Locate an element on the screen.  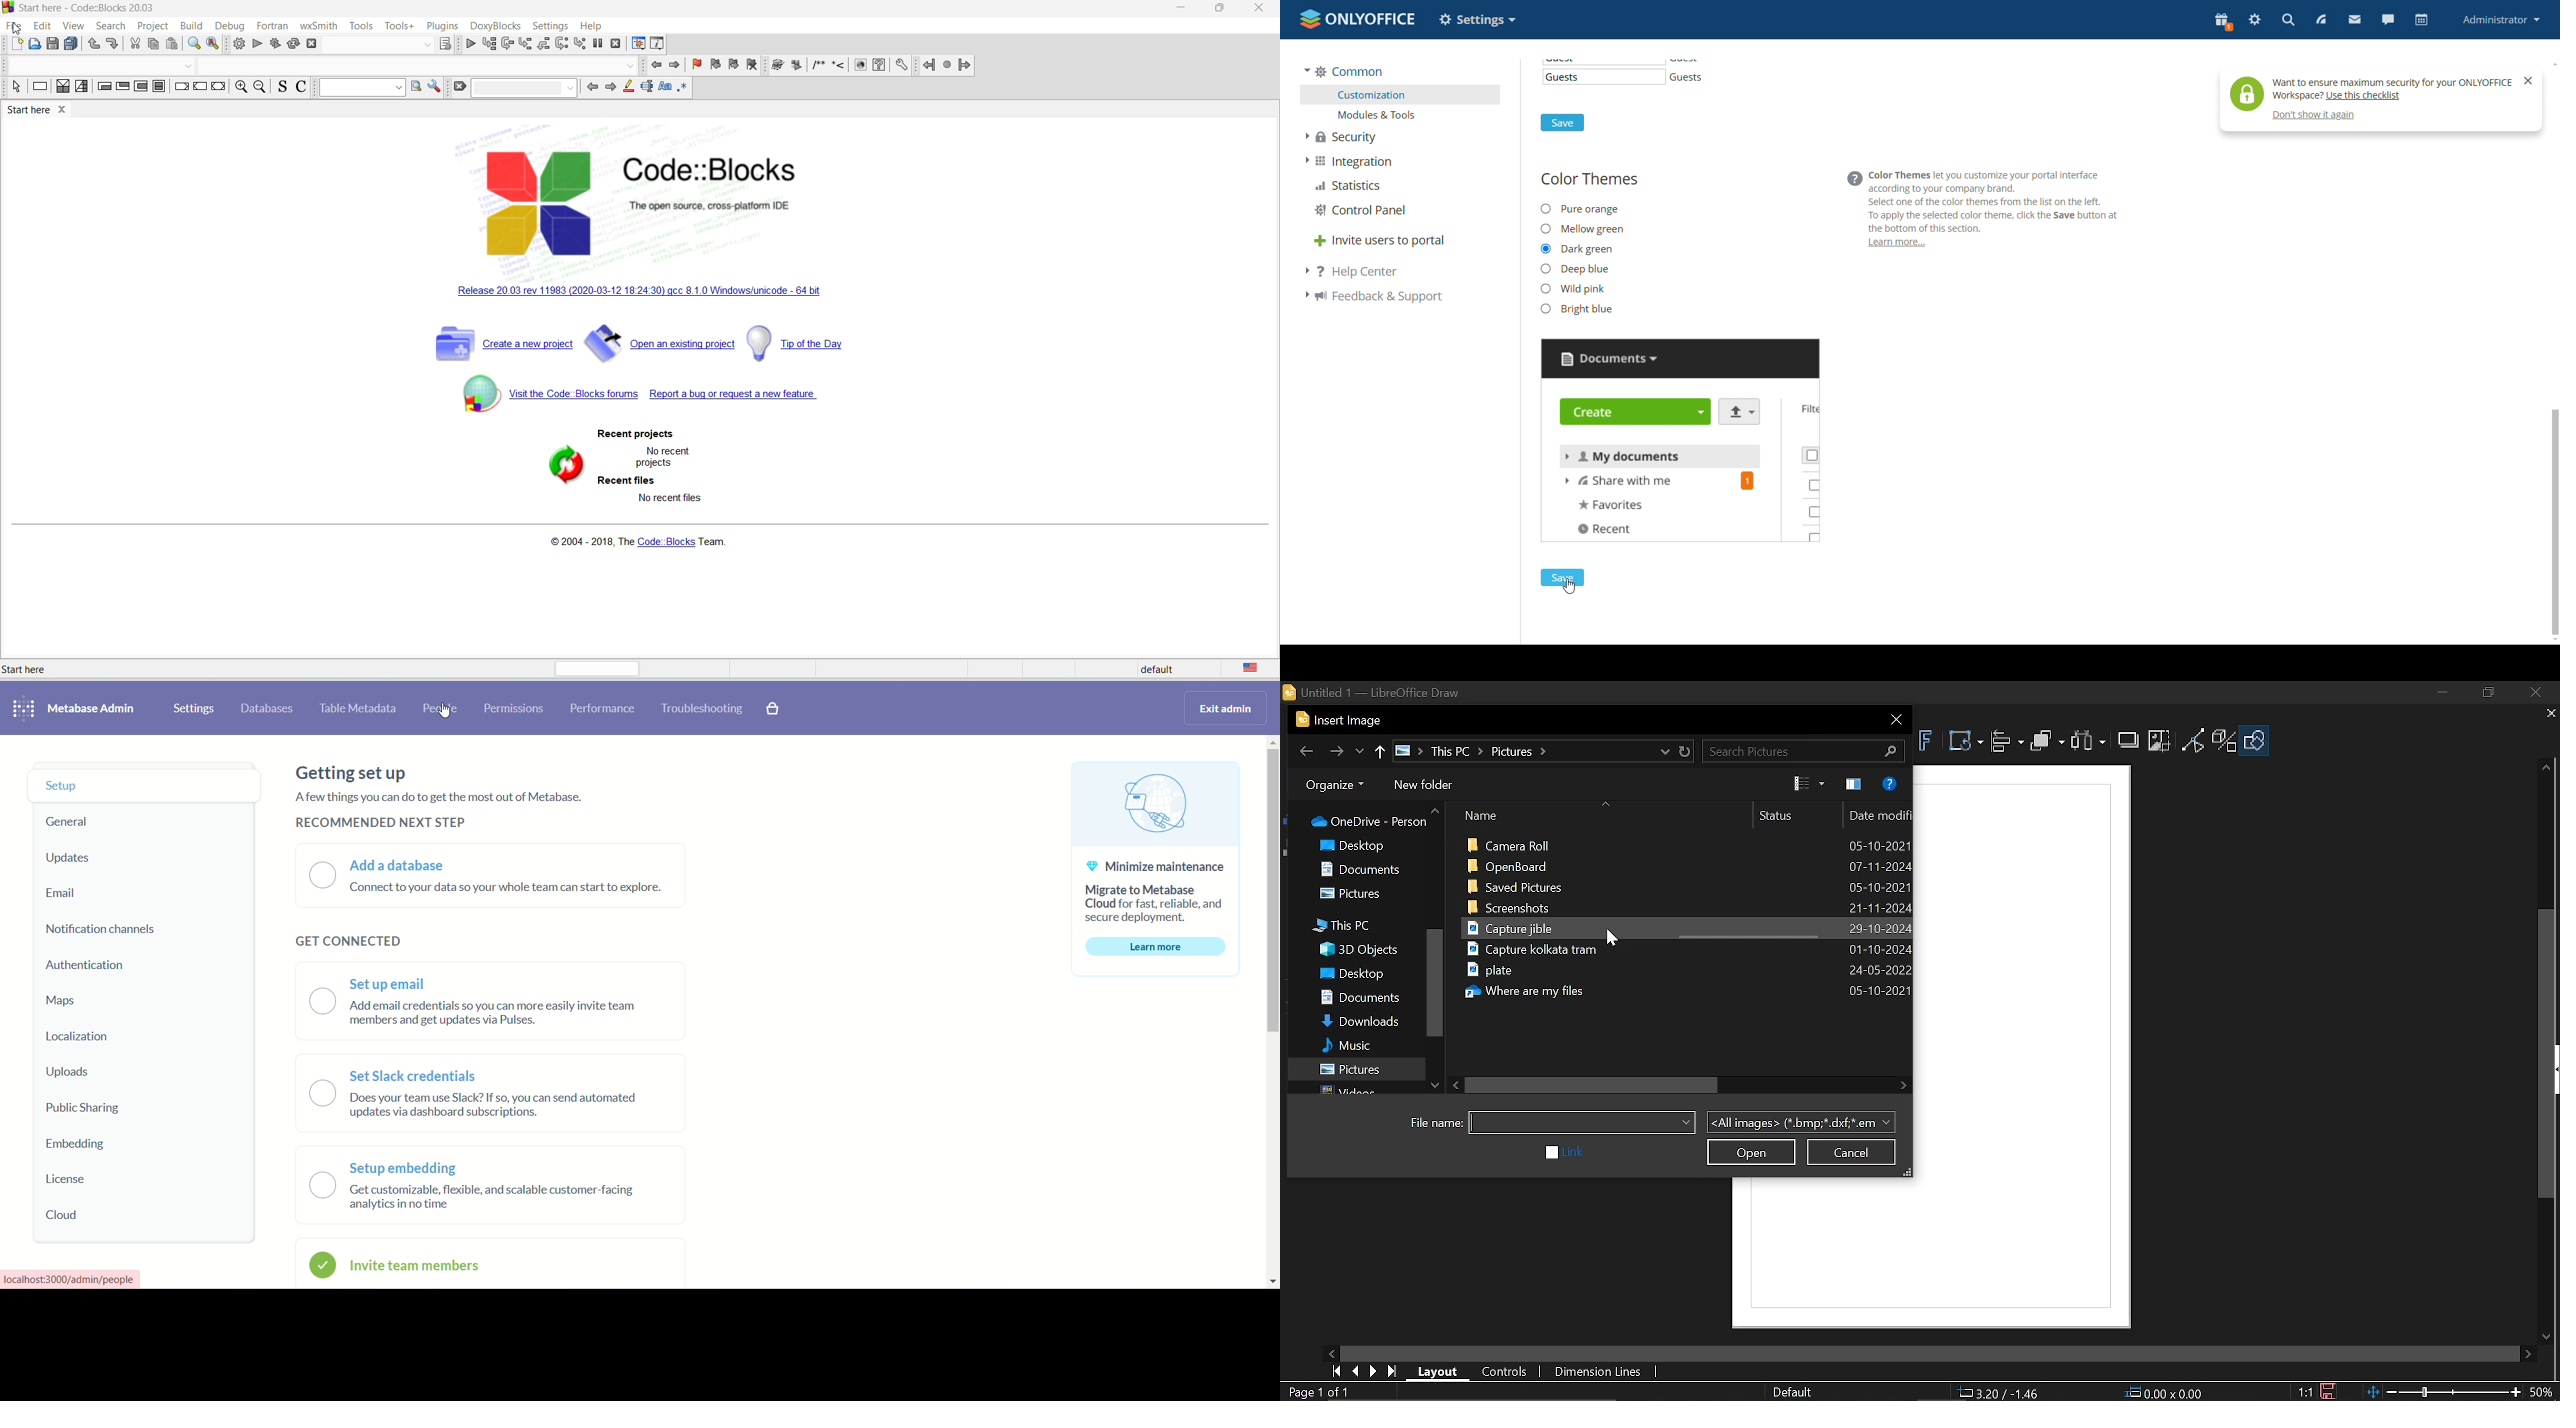
recent project is located at coordinates (631, 434).